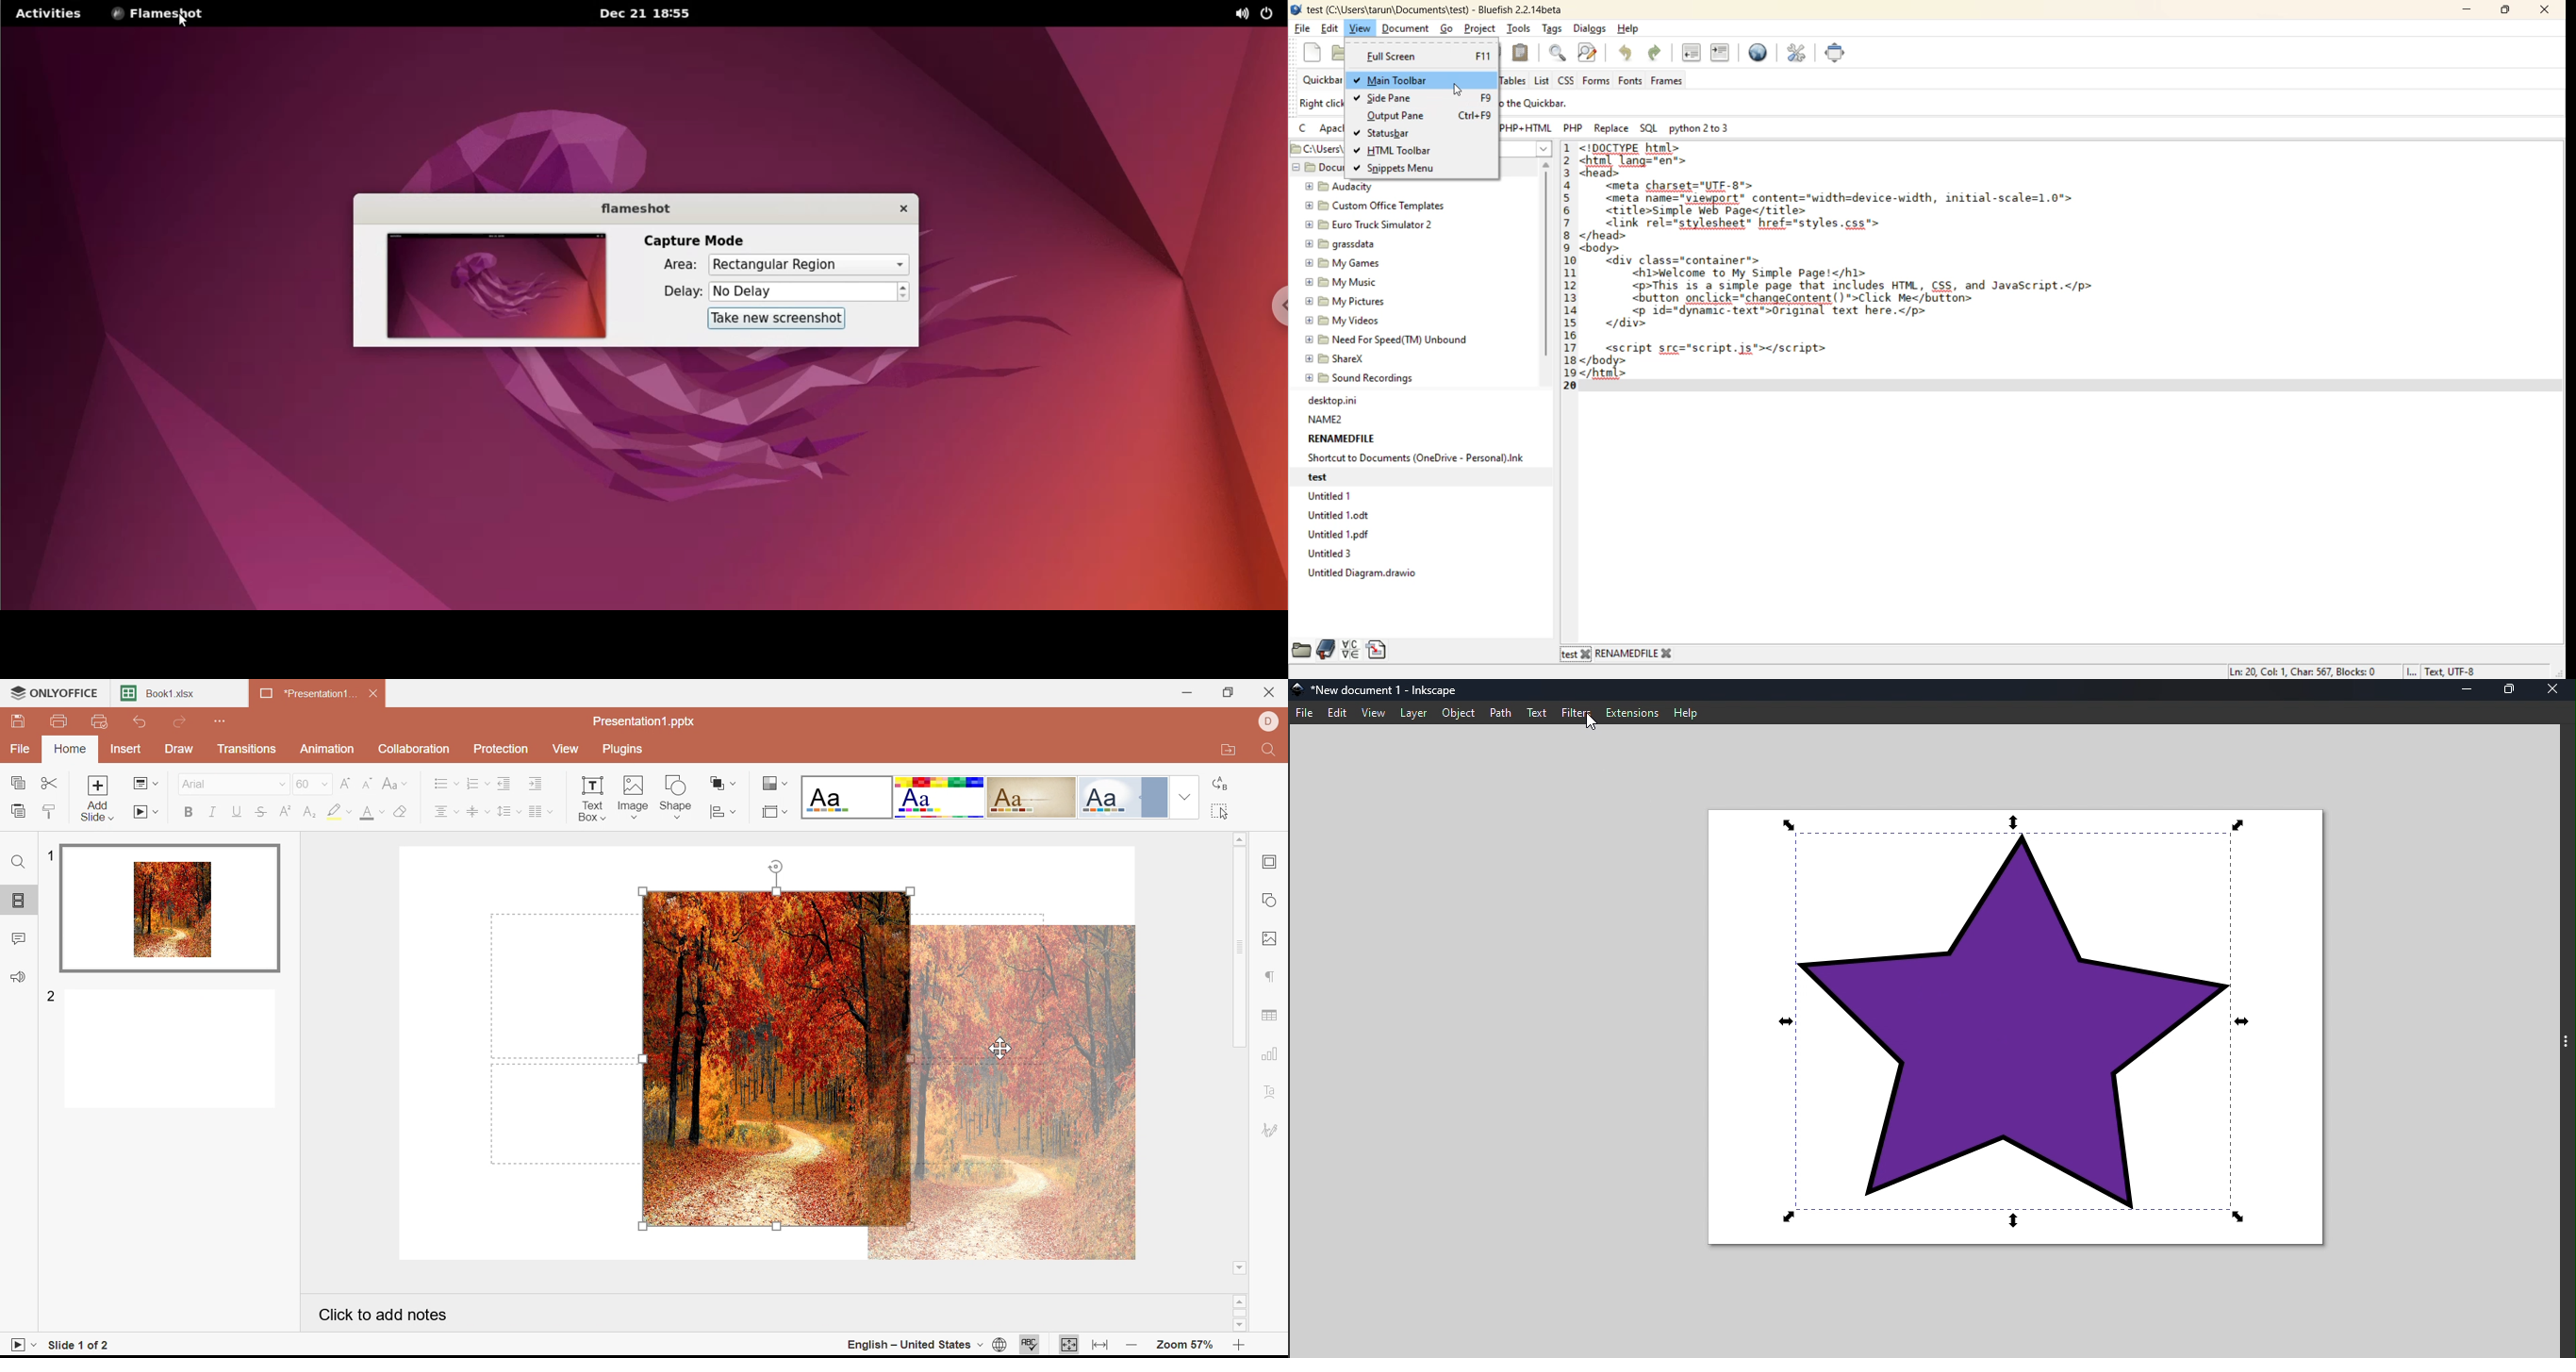 The height and width of the screenshot is (1372, 2576). What do you see at coordinates (1400, 117) in the screenshot?
I see `output pane` at bounding box center [1400, 117].